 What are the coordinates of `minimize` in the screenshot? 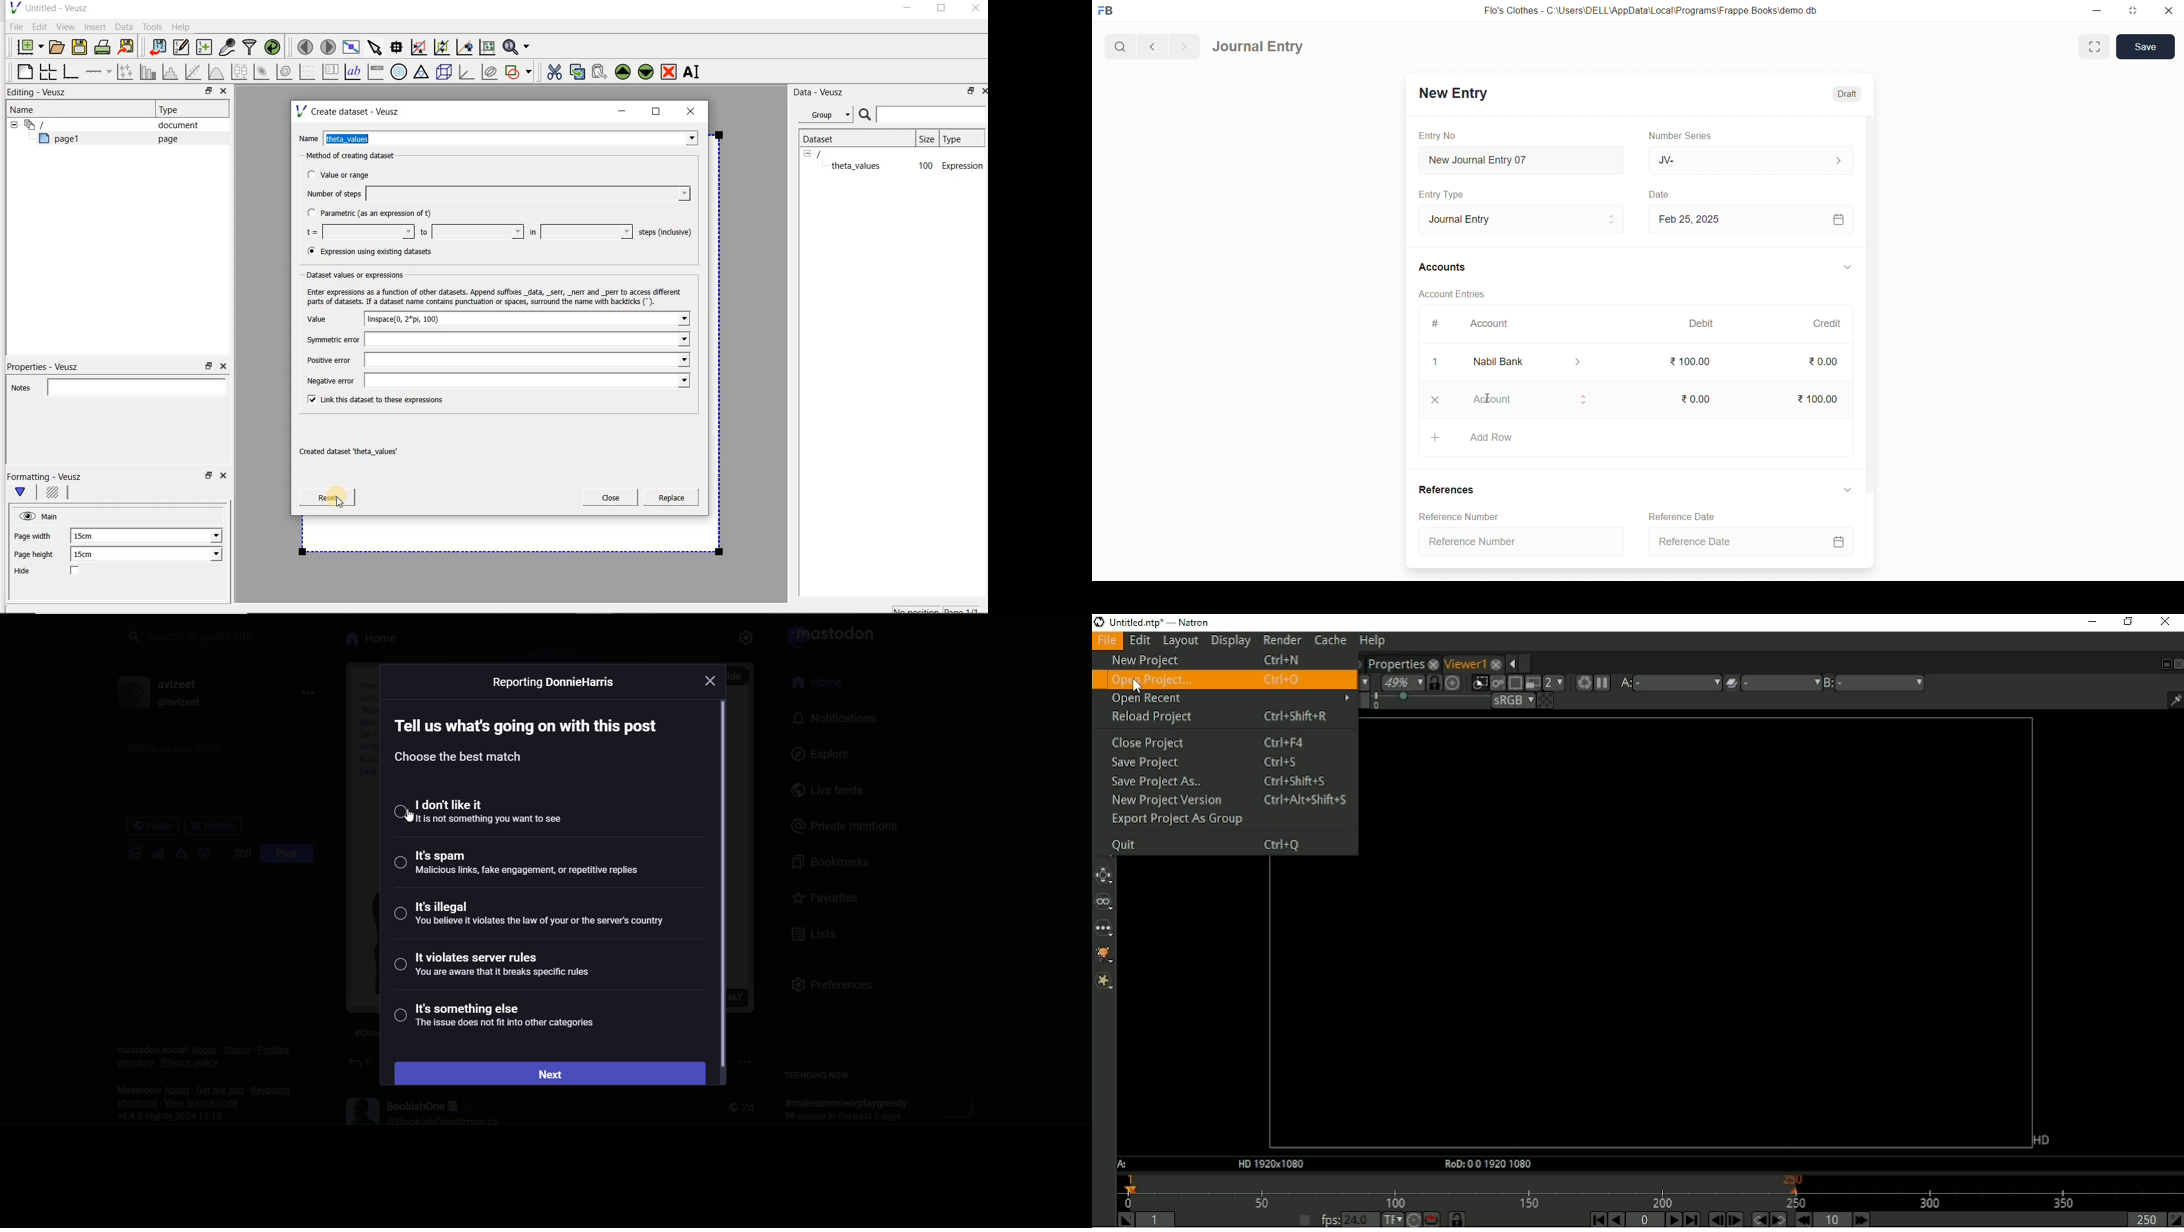 It's located at (2096, 11).